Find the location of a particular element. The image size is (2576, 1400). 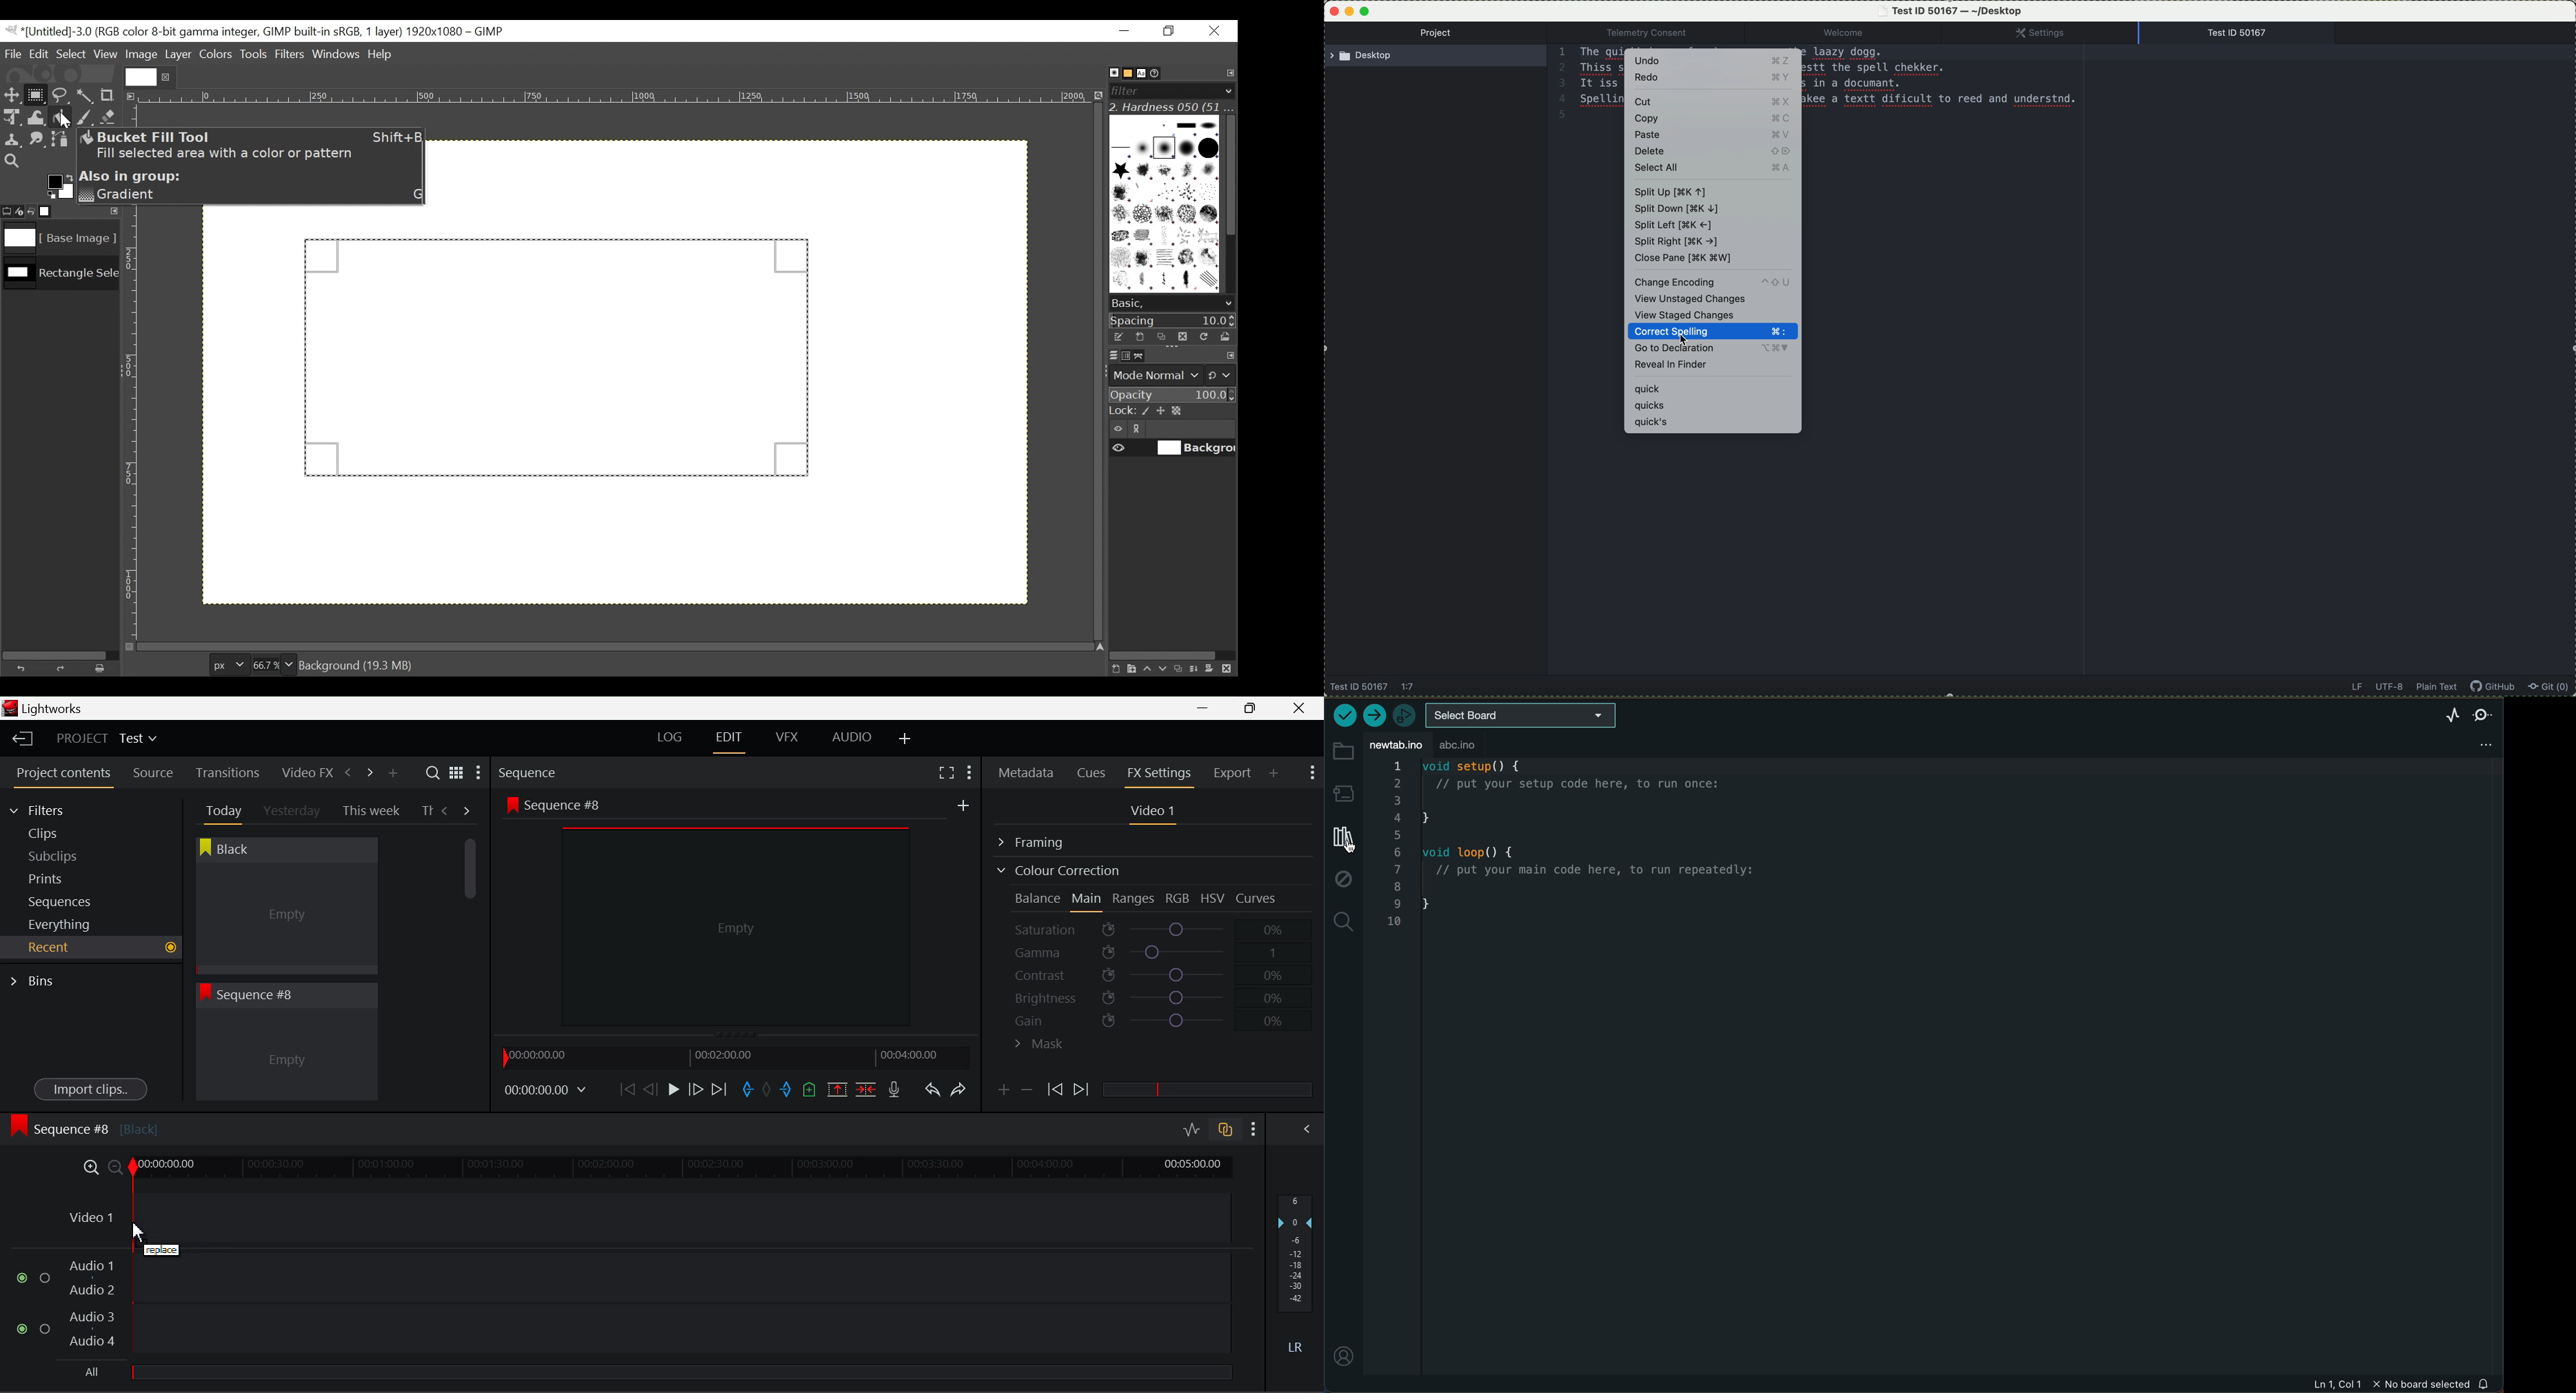

To End is located at coordinates (719, 1090).